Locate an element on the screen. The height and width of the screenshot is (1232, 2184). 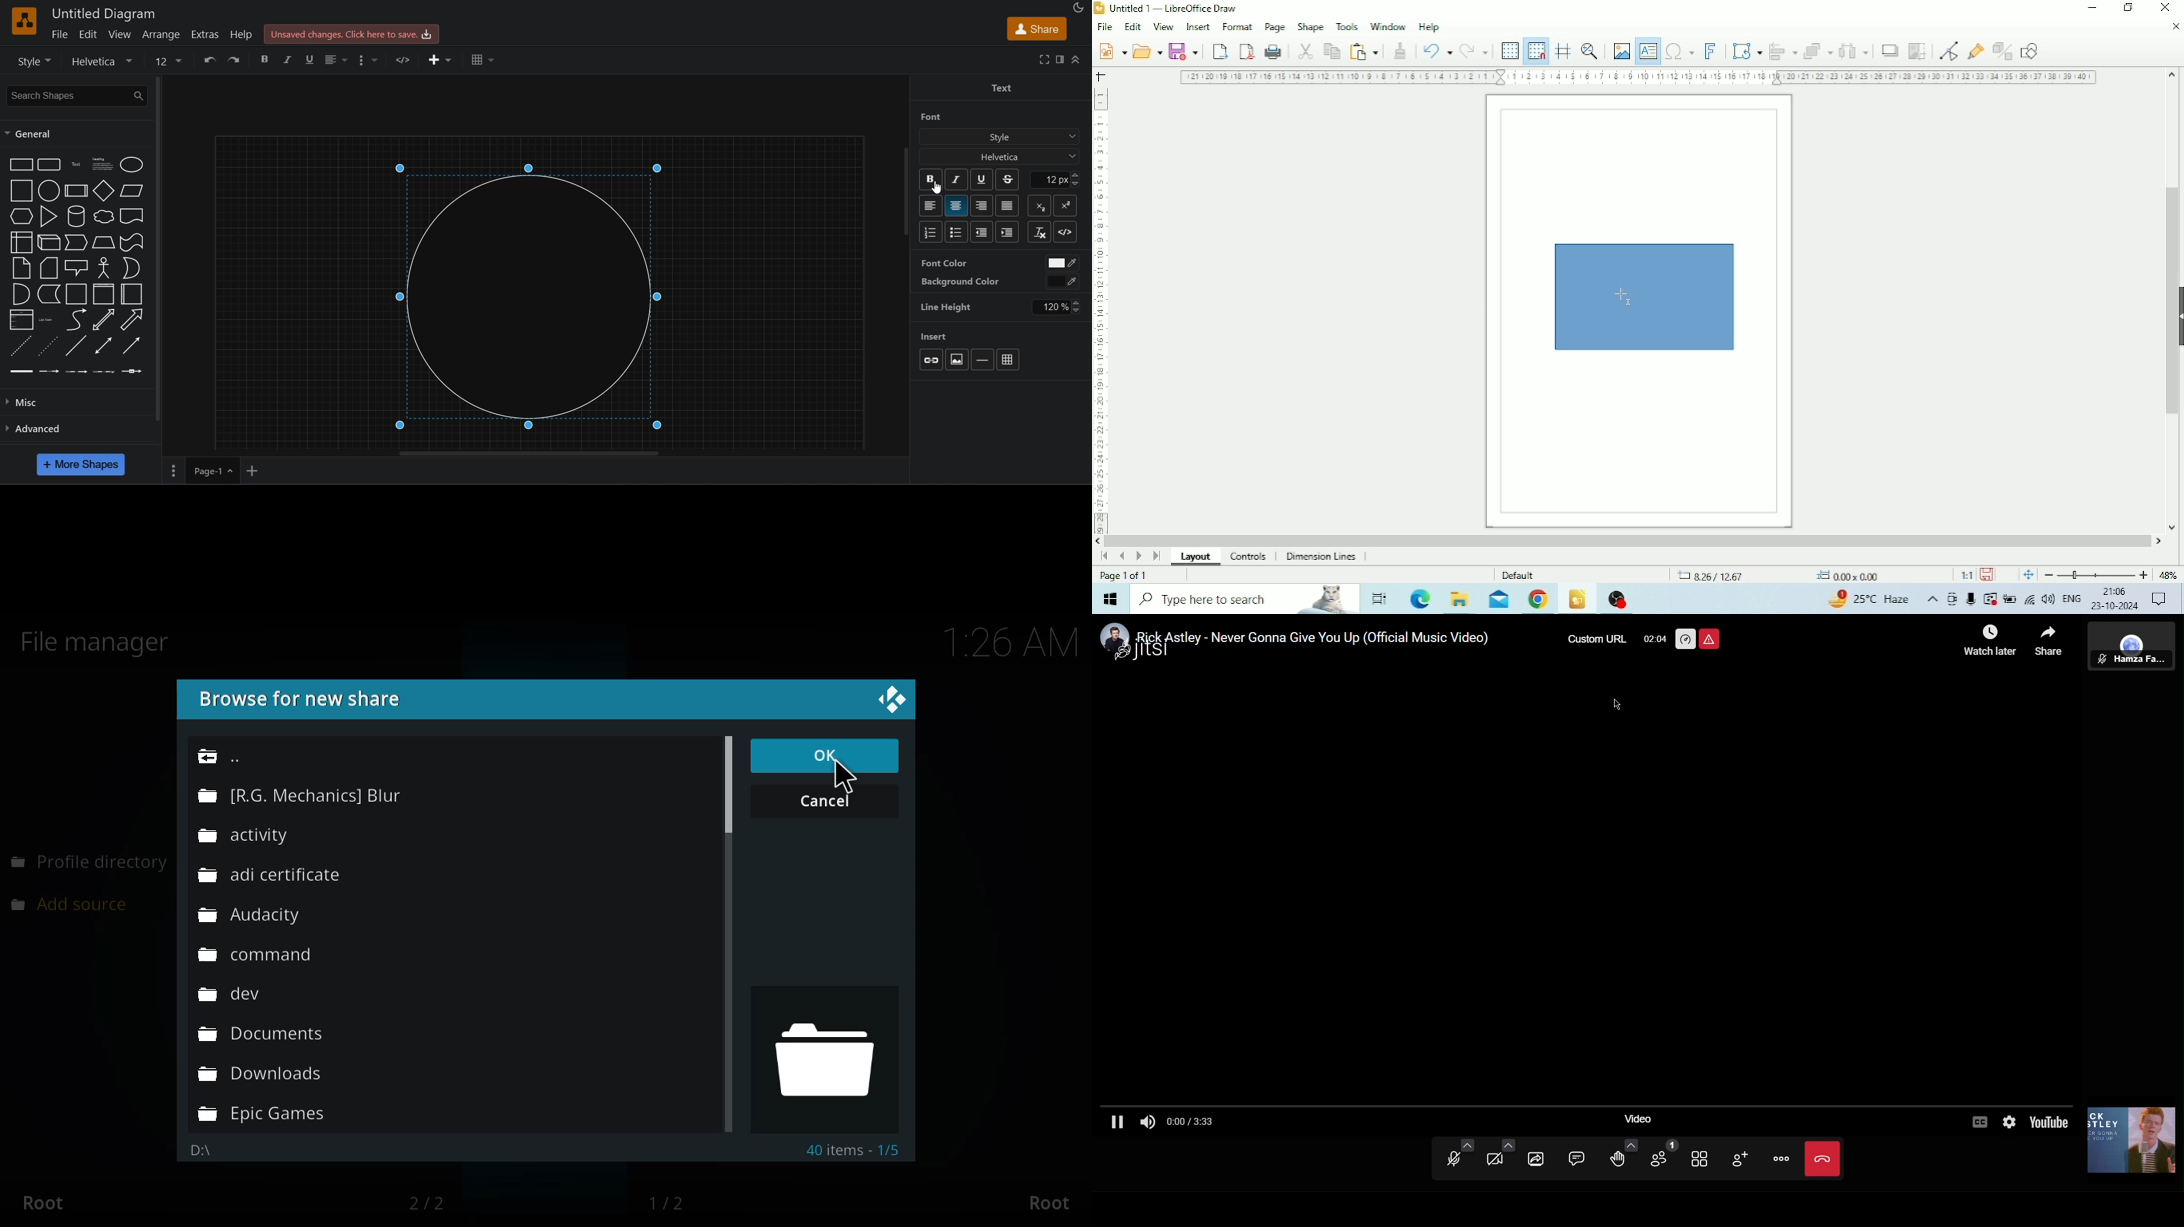
Window is located at coordinates (1389, 28).